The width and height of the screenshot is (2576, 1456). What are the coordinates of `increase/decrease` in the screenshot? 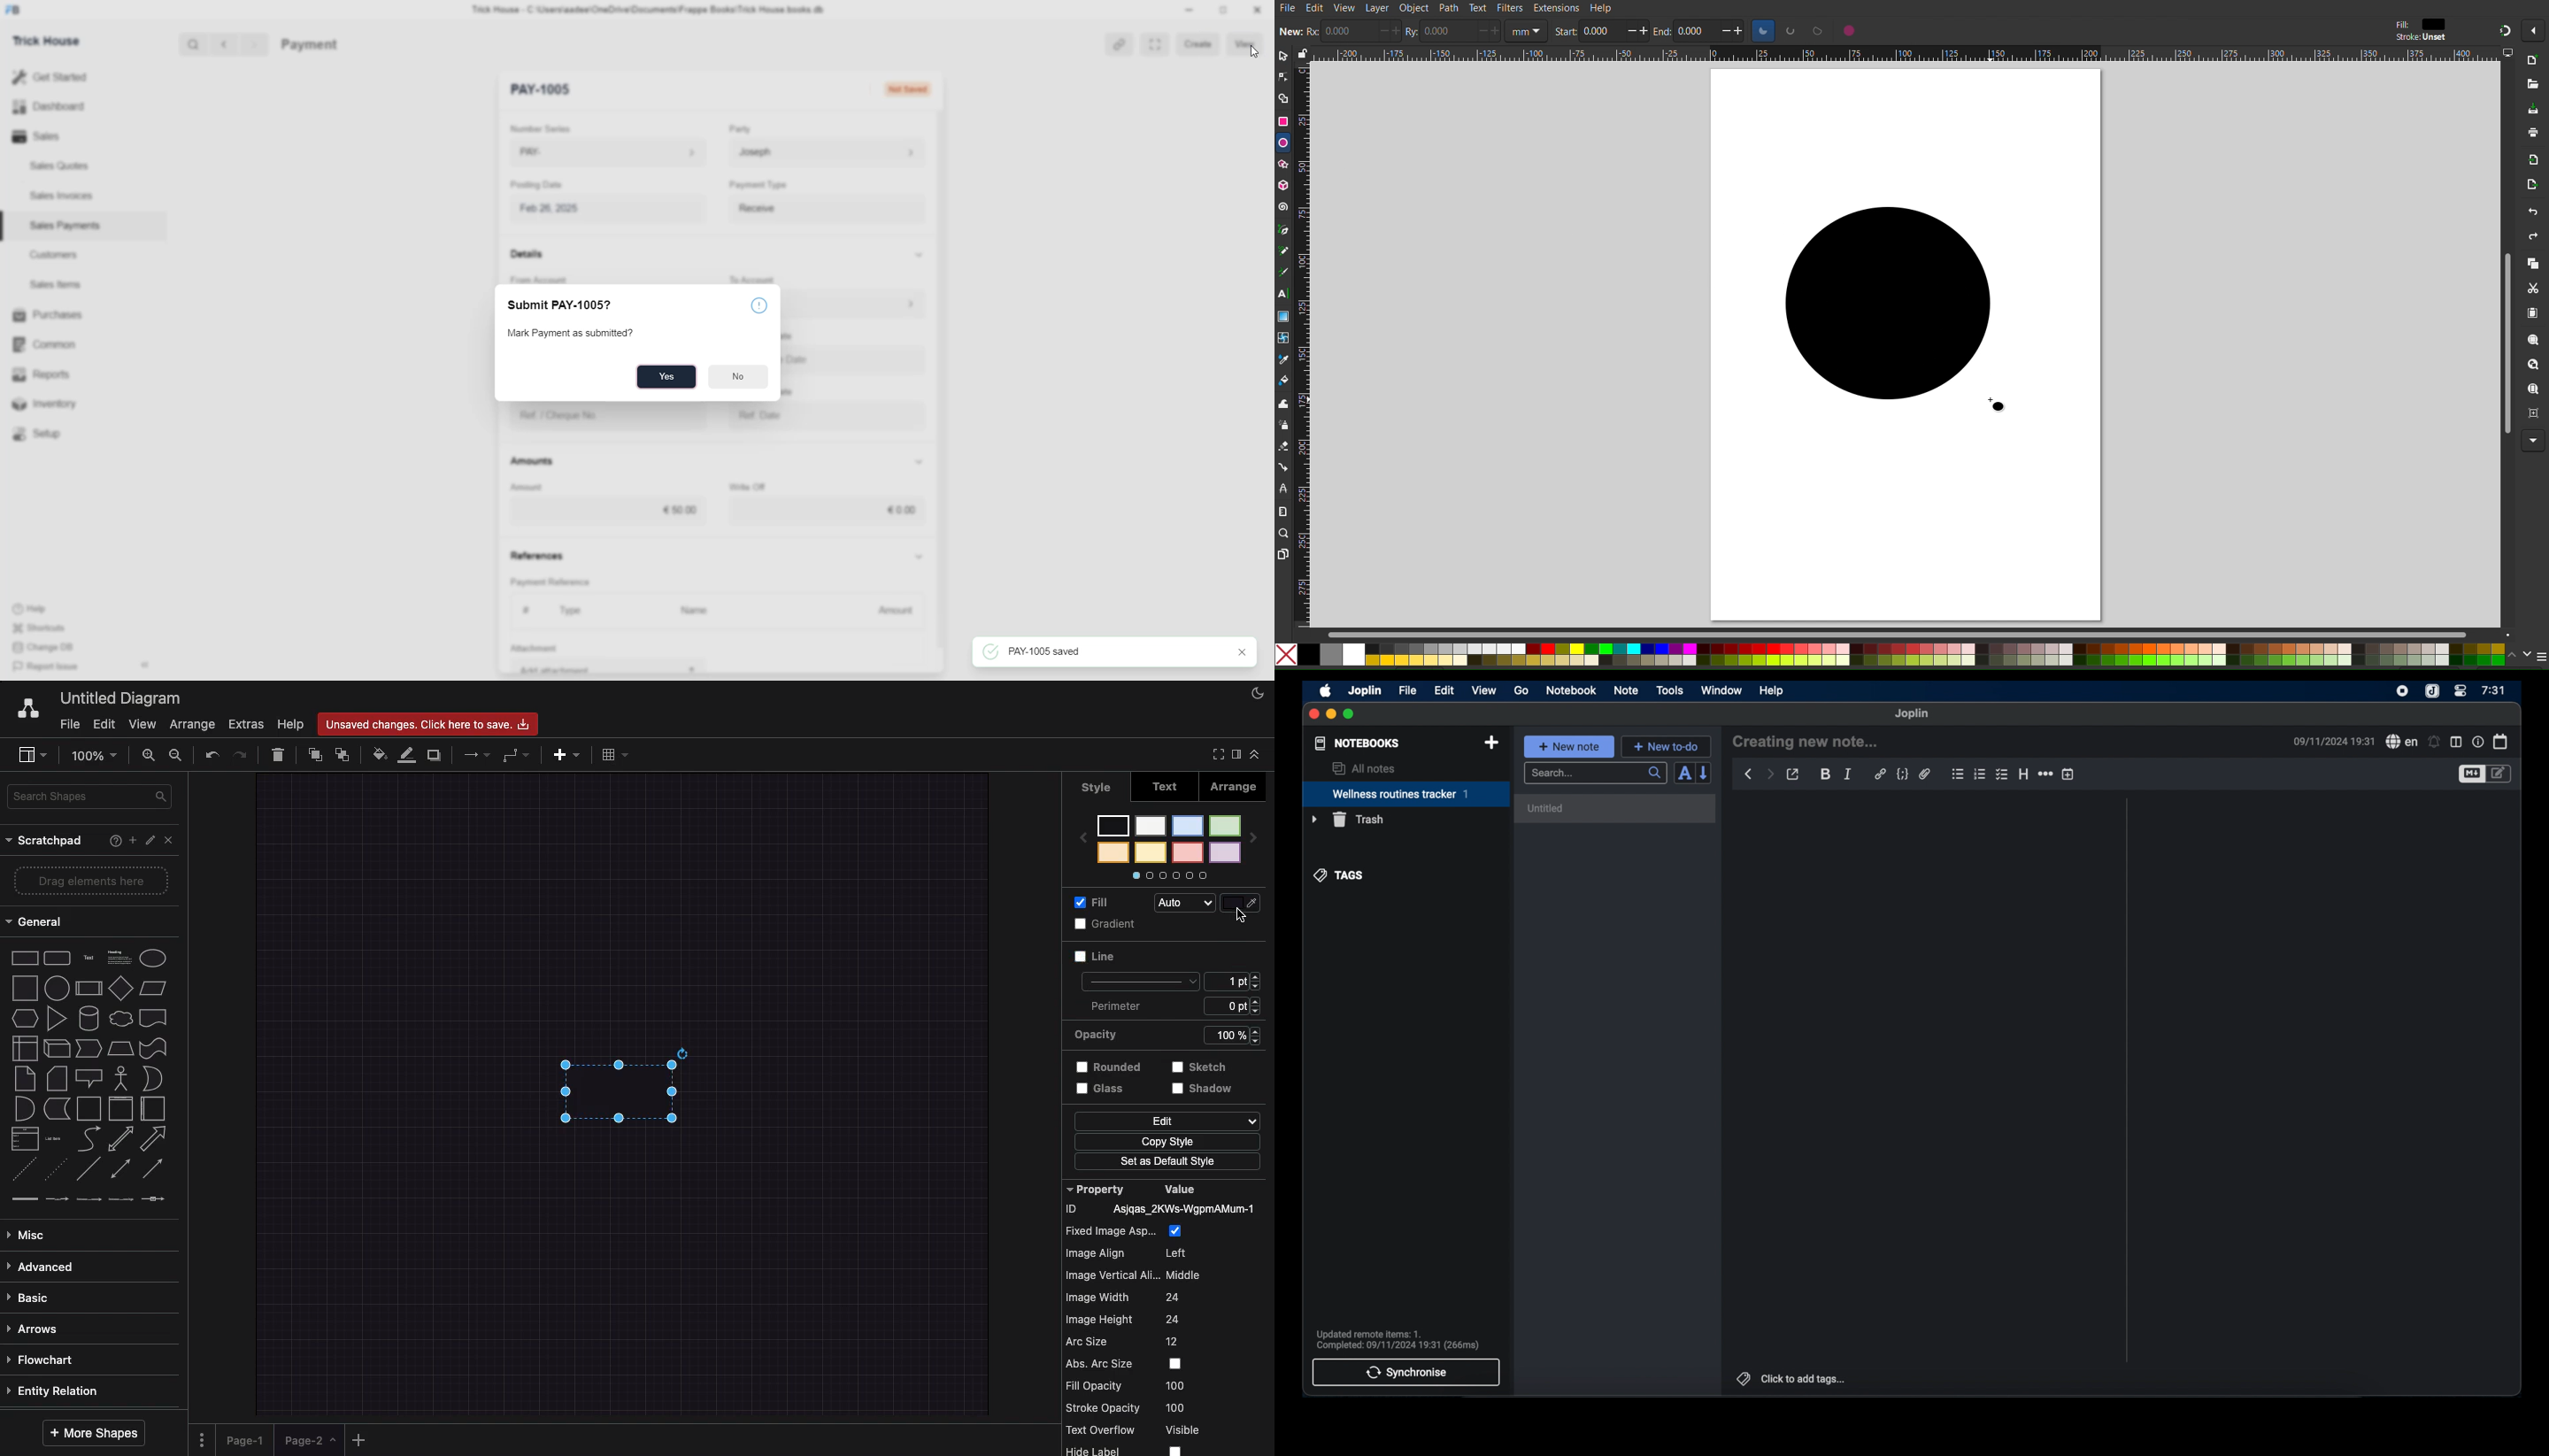 It's located at (1732, 31).